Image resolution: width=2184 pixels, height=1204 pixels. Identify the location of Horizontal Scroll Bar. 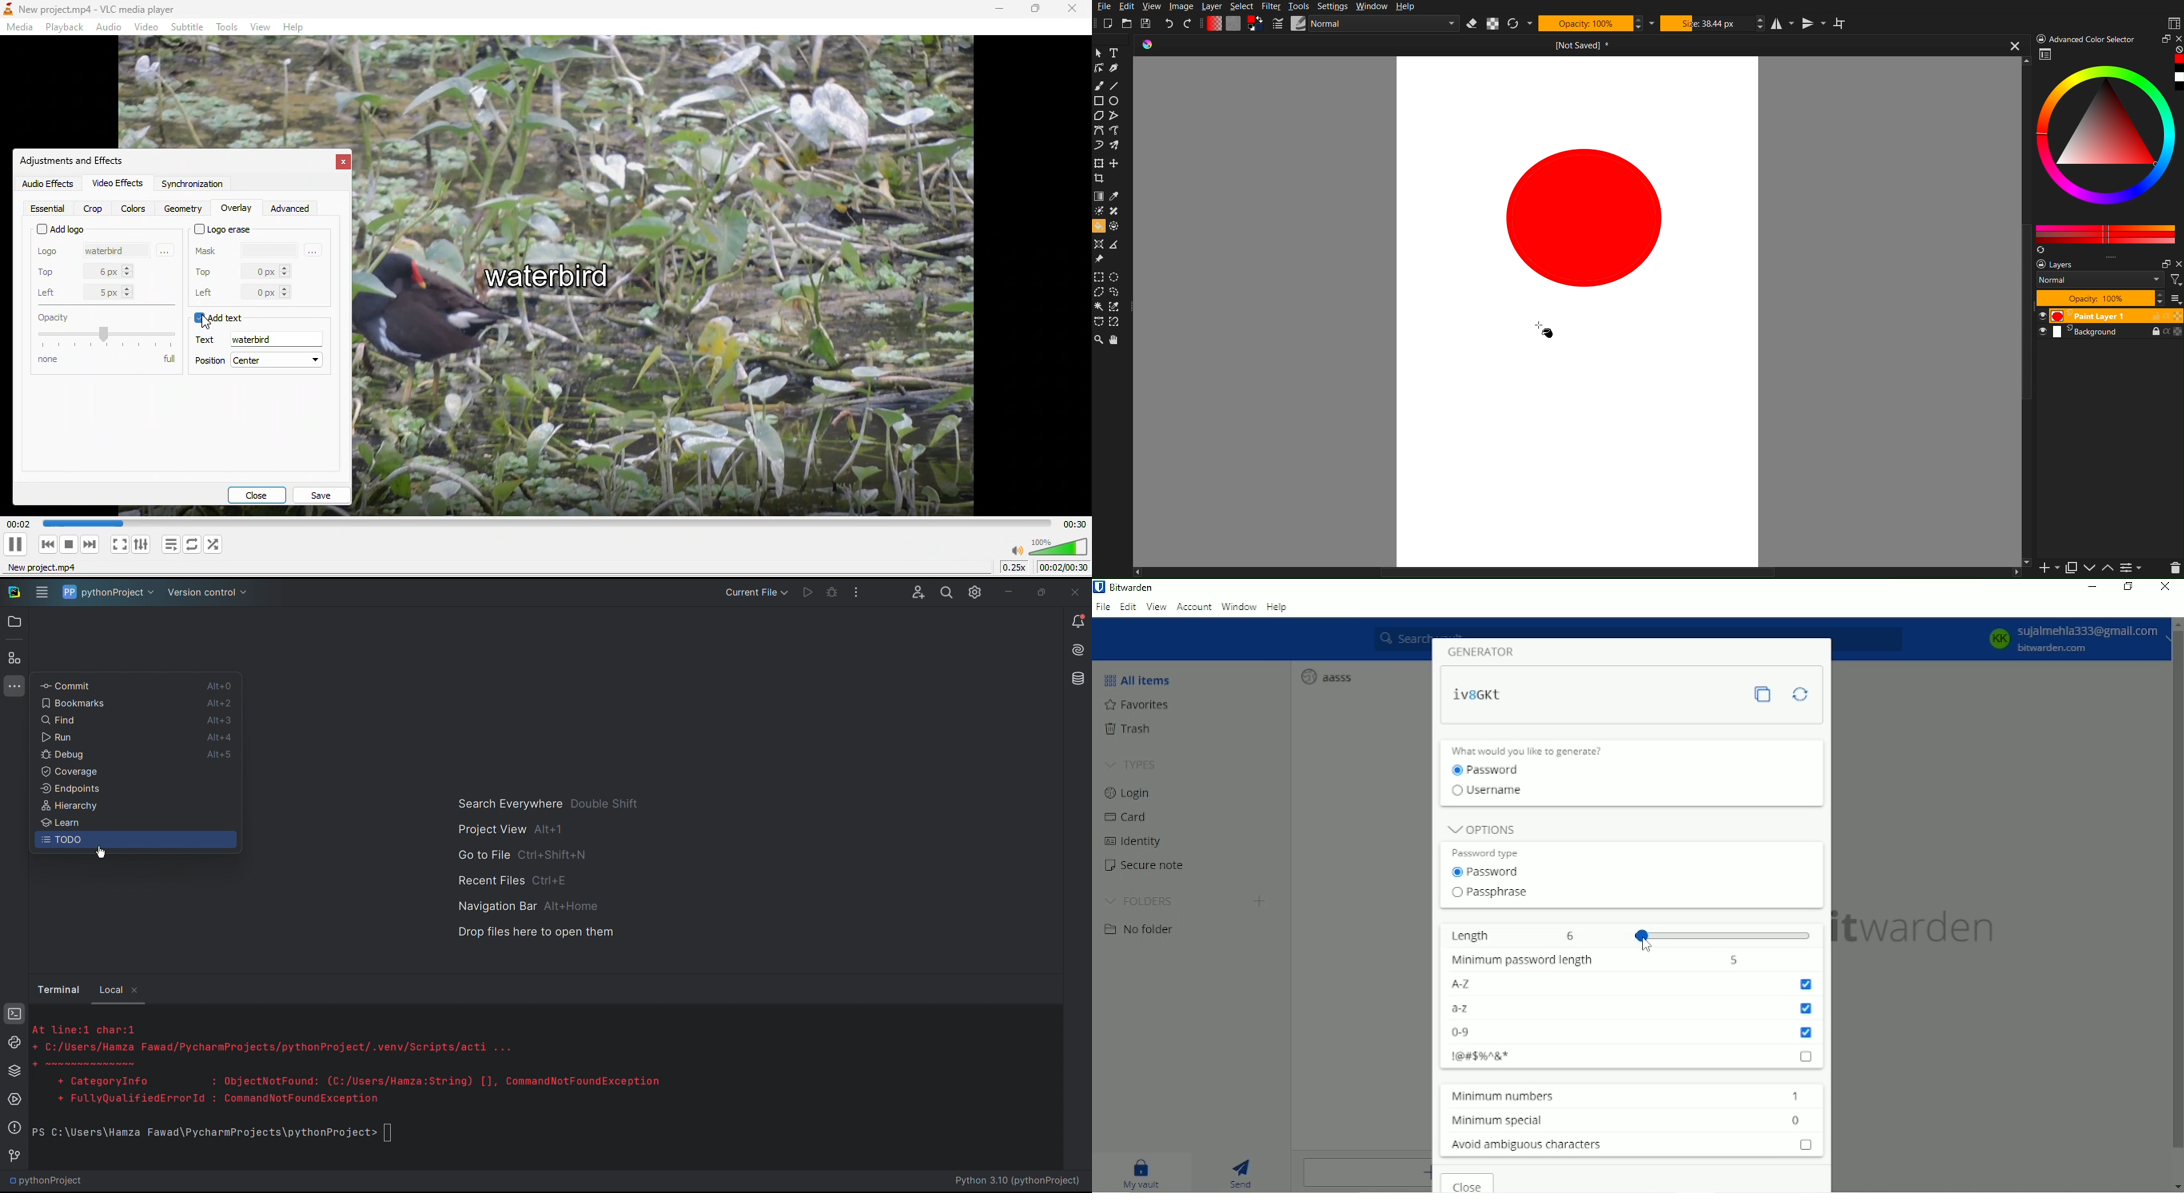
(1574, 571).